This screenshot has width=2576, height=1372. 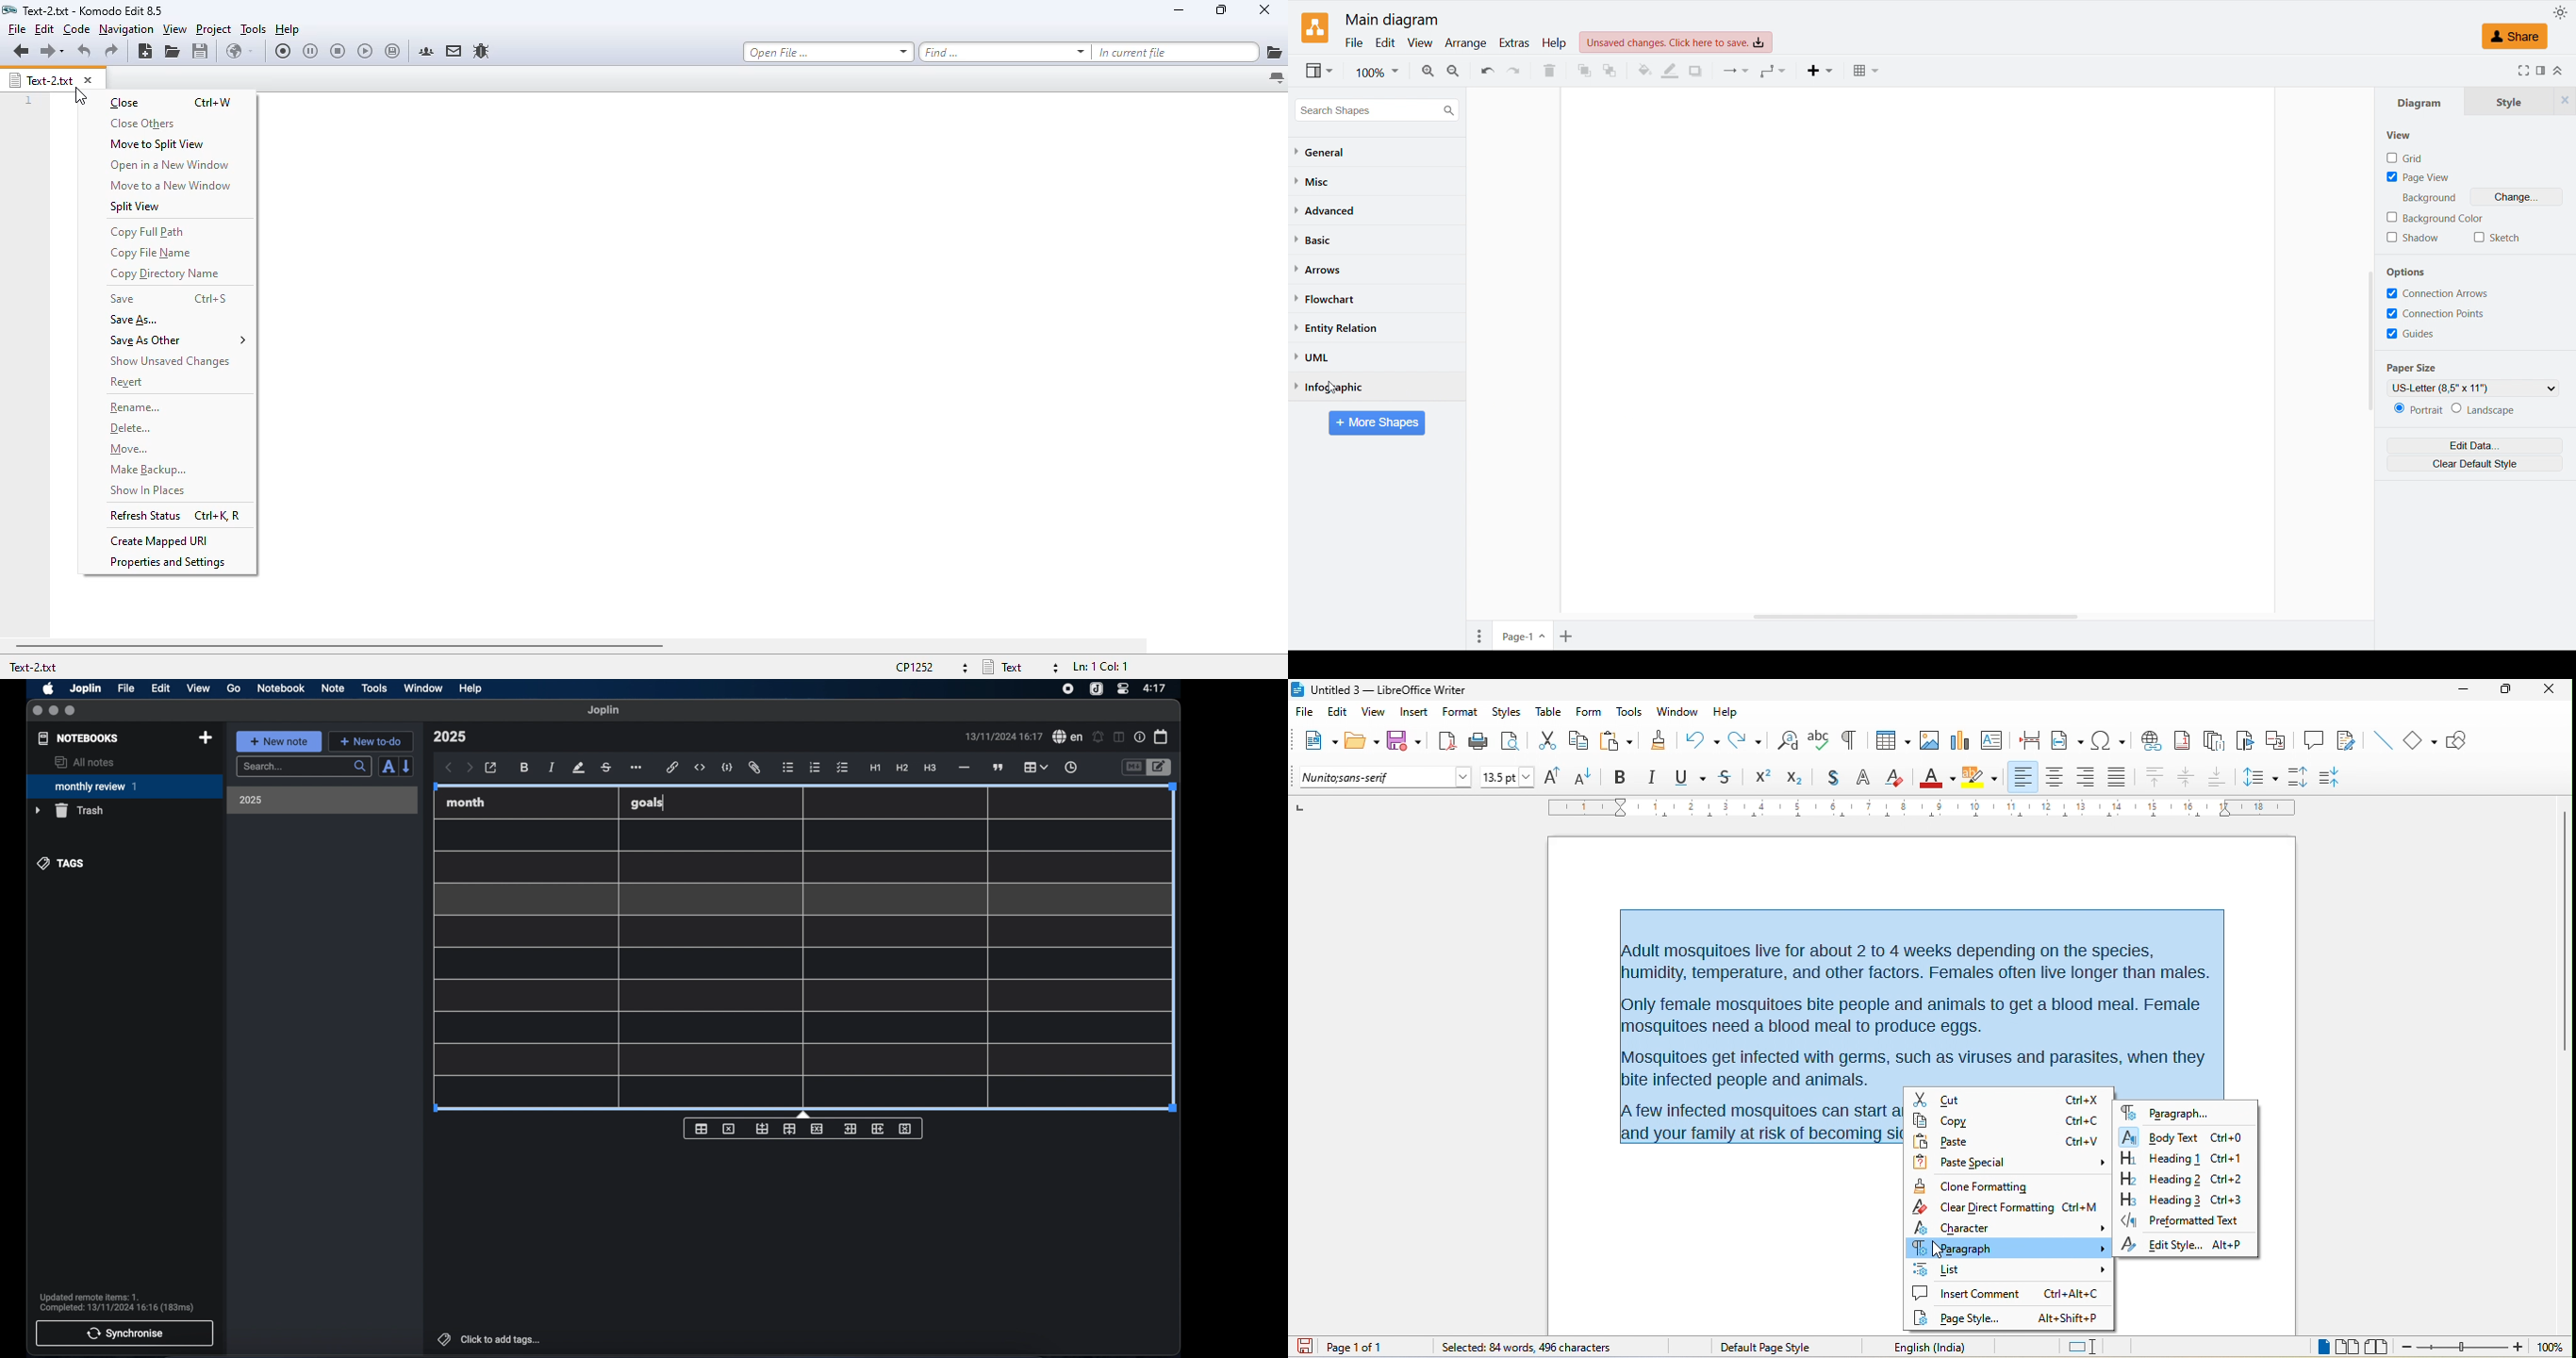 I want to click on edit, so click(x=162, y=688).